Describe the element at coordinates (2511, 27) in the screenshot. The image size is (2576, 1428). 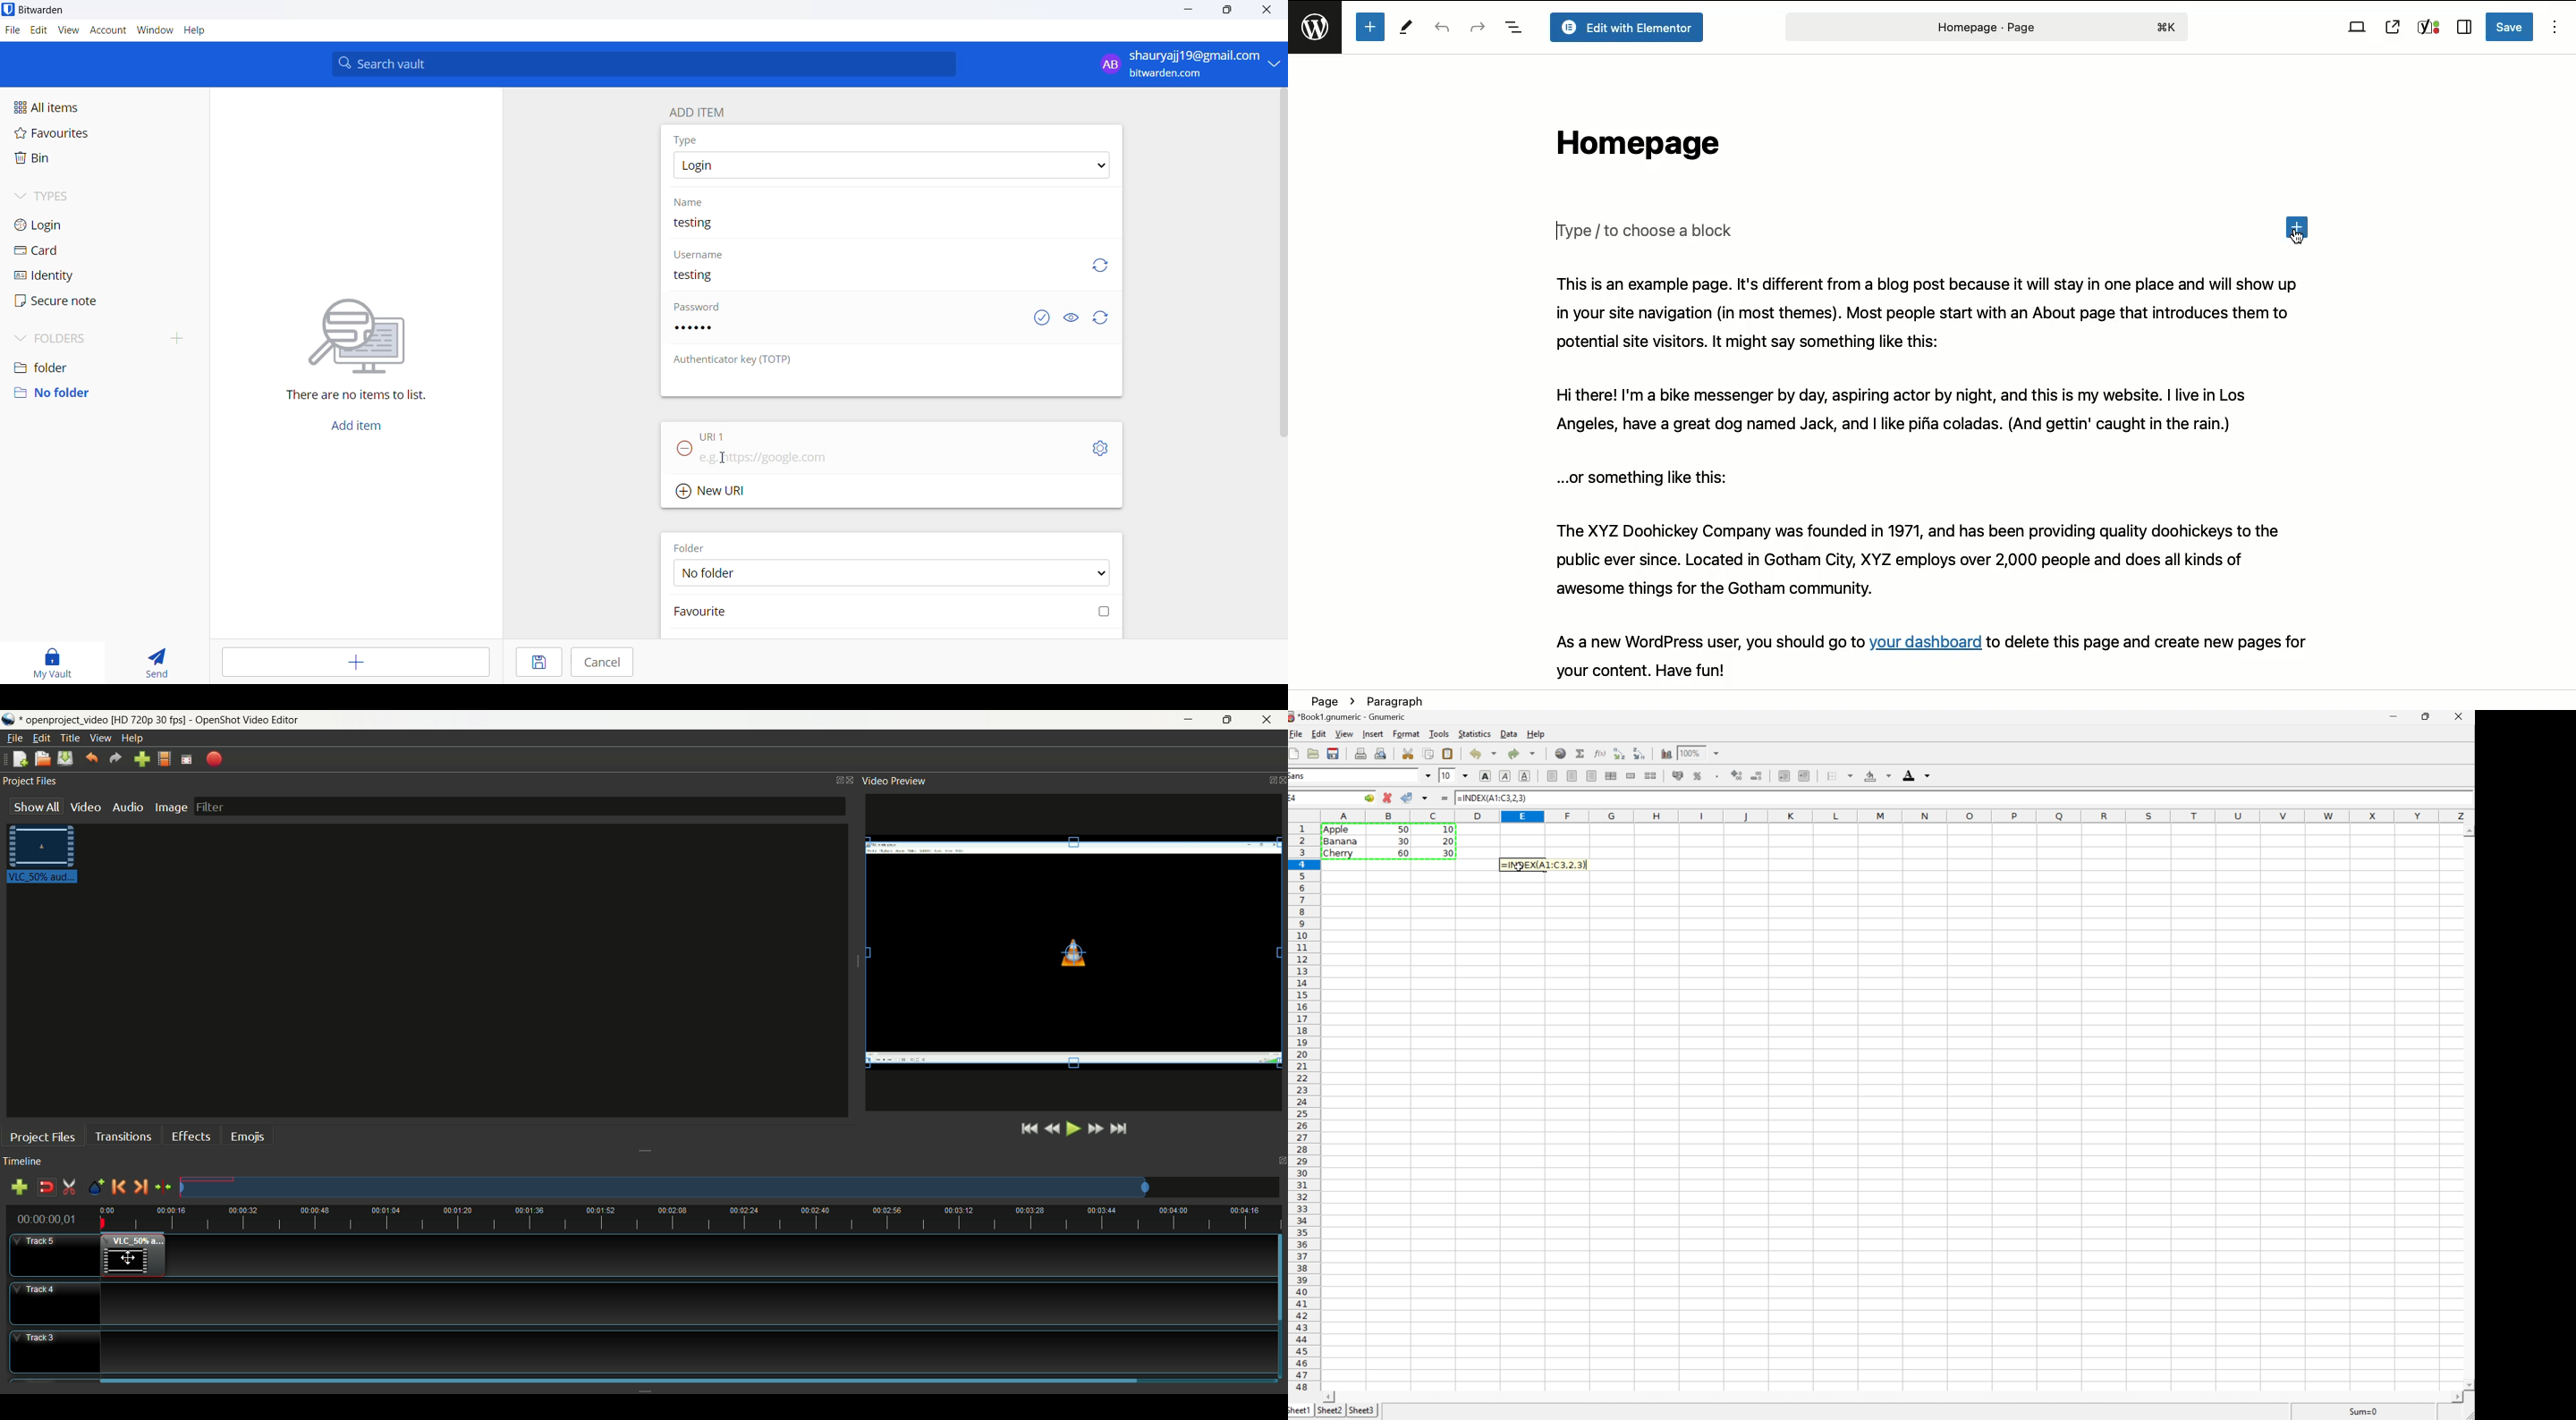
I see `Save` at that location.